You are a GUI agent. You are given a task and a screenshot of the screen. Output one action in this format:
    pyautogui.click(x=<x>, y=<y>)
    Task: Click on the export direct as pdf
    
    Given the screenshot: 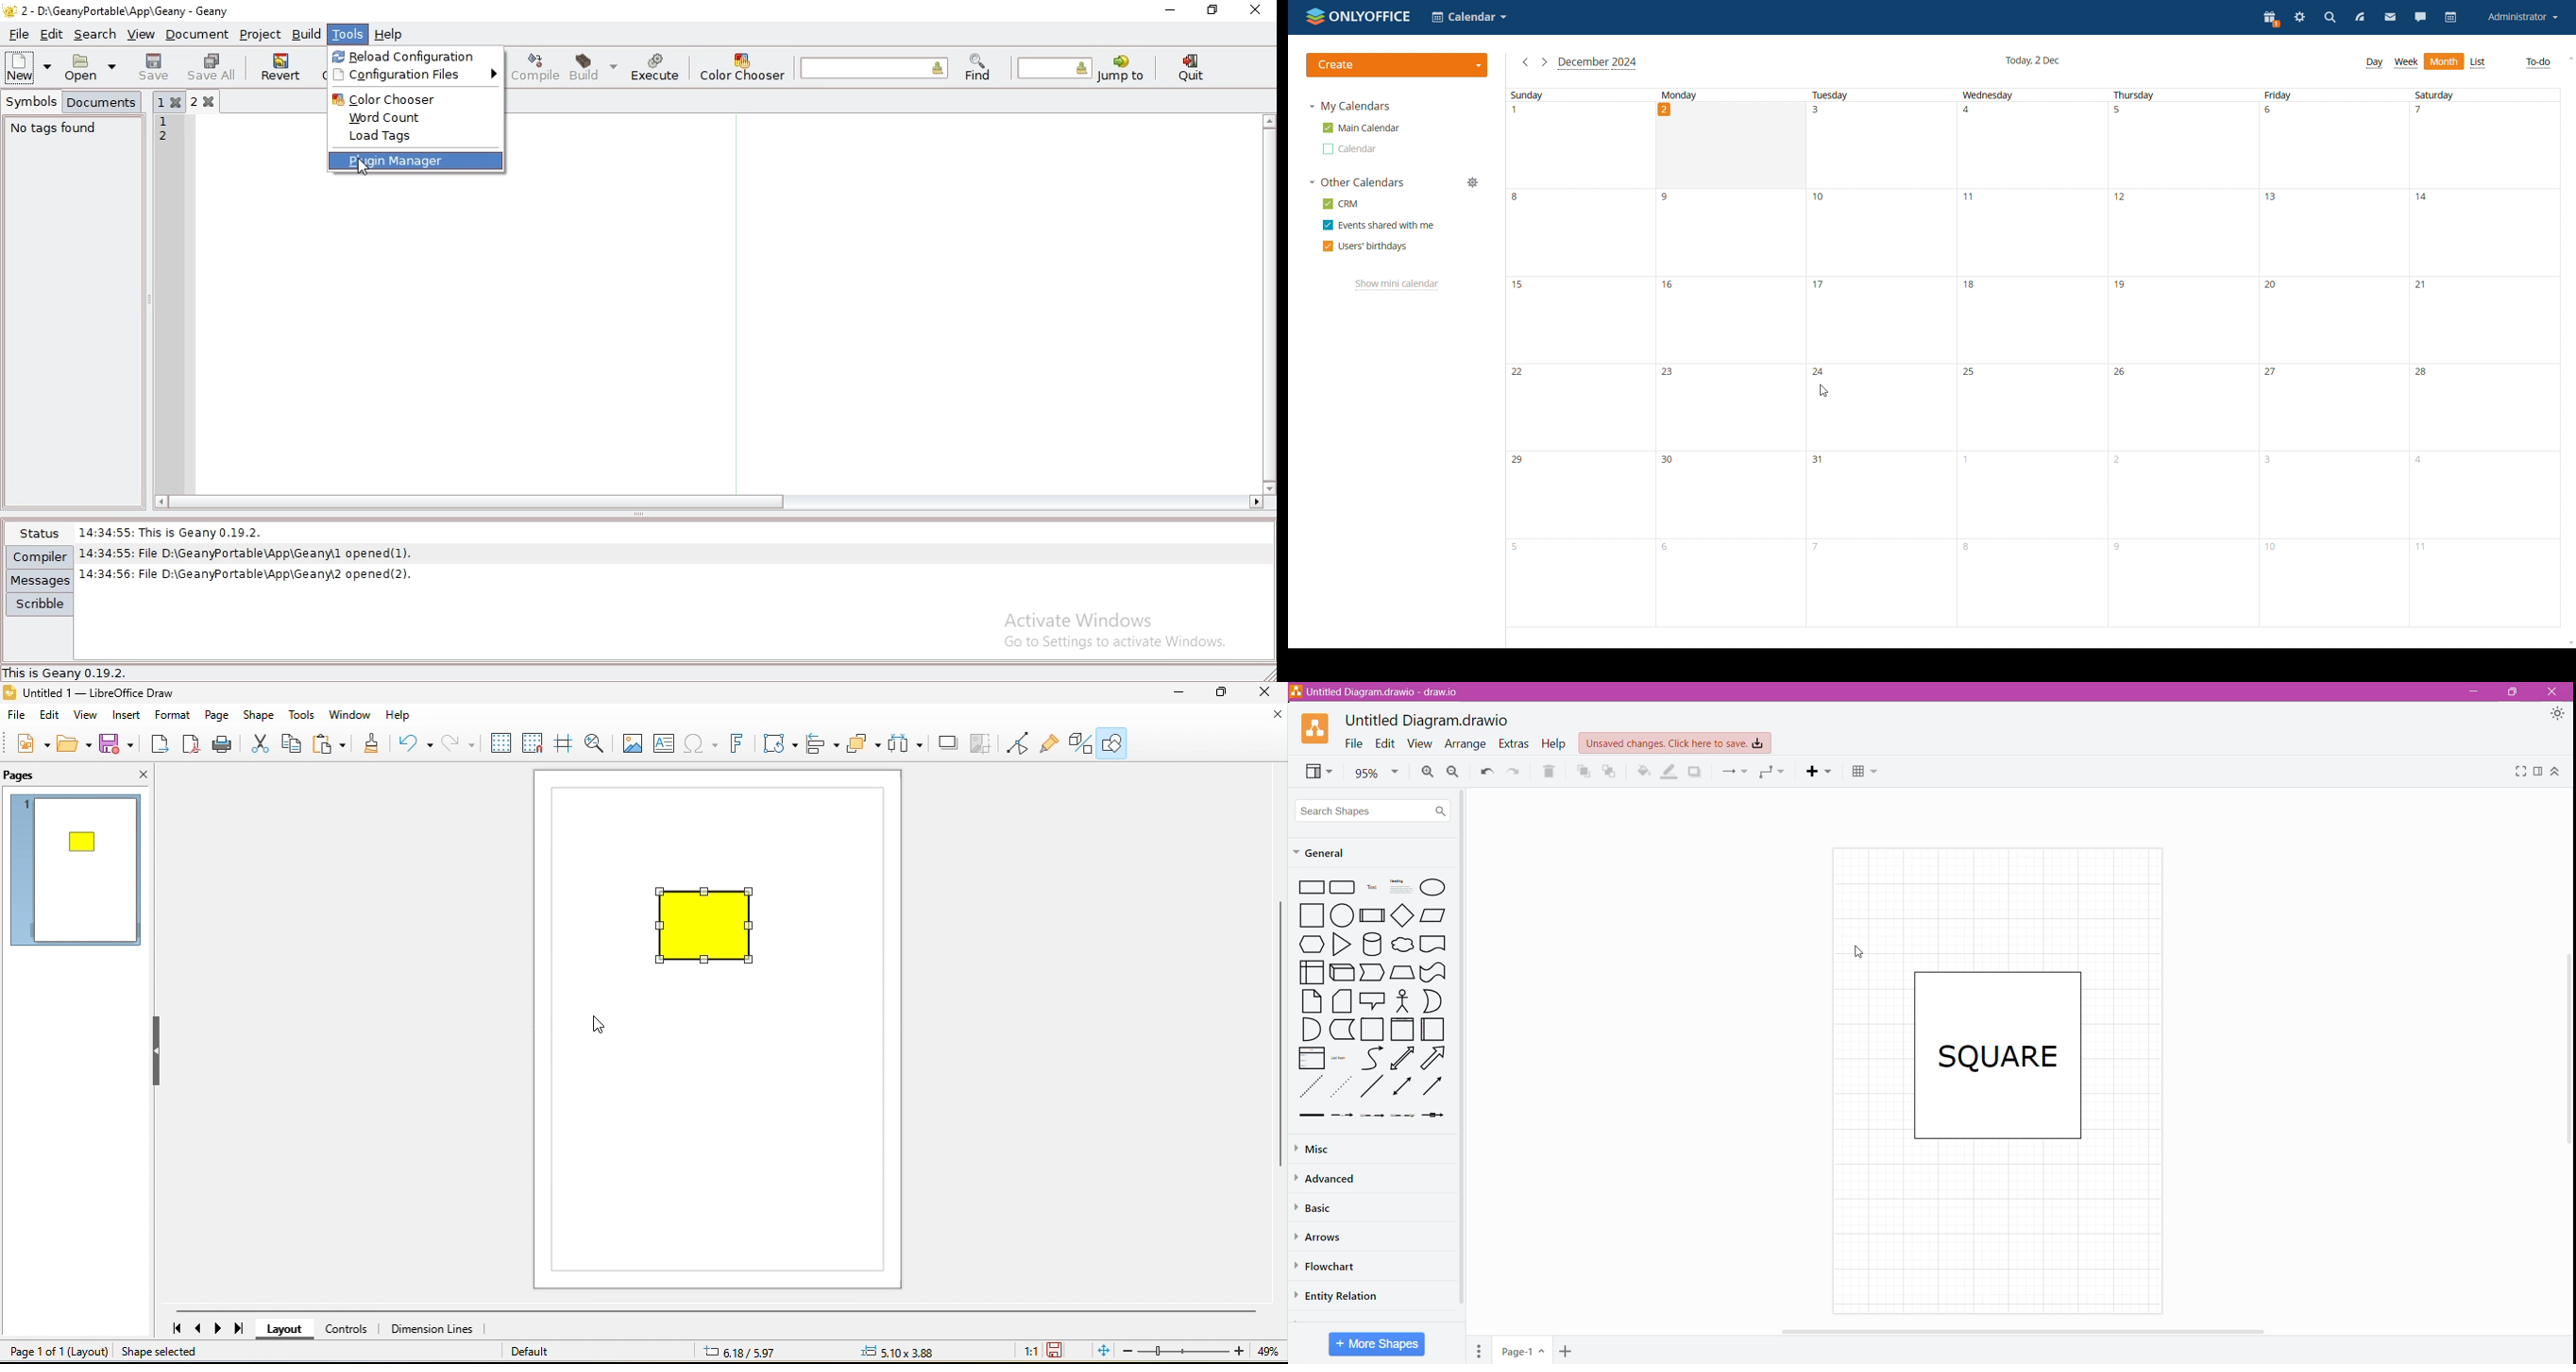 What is the action you would take?
    pyautogui.click(x=190, y=746)
    